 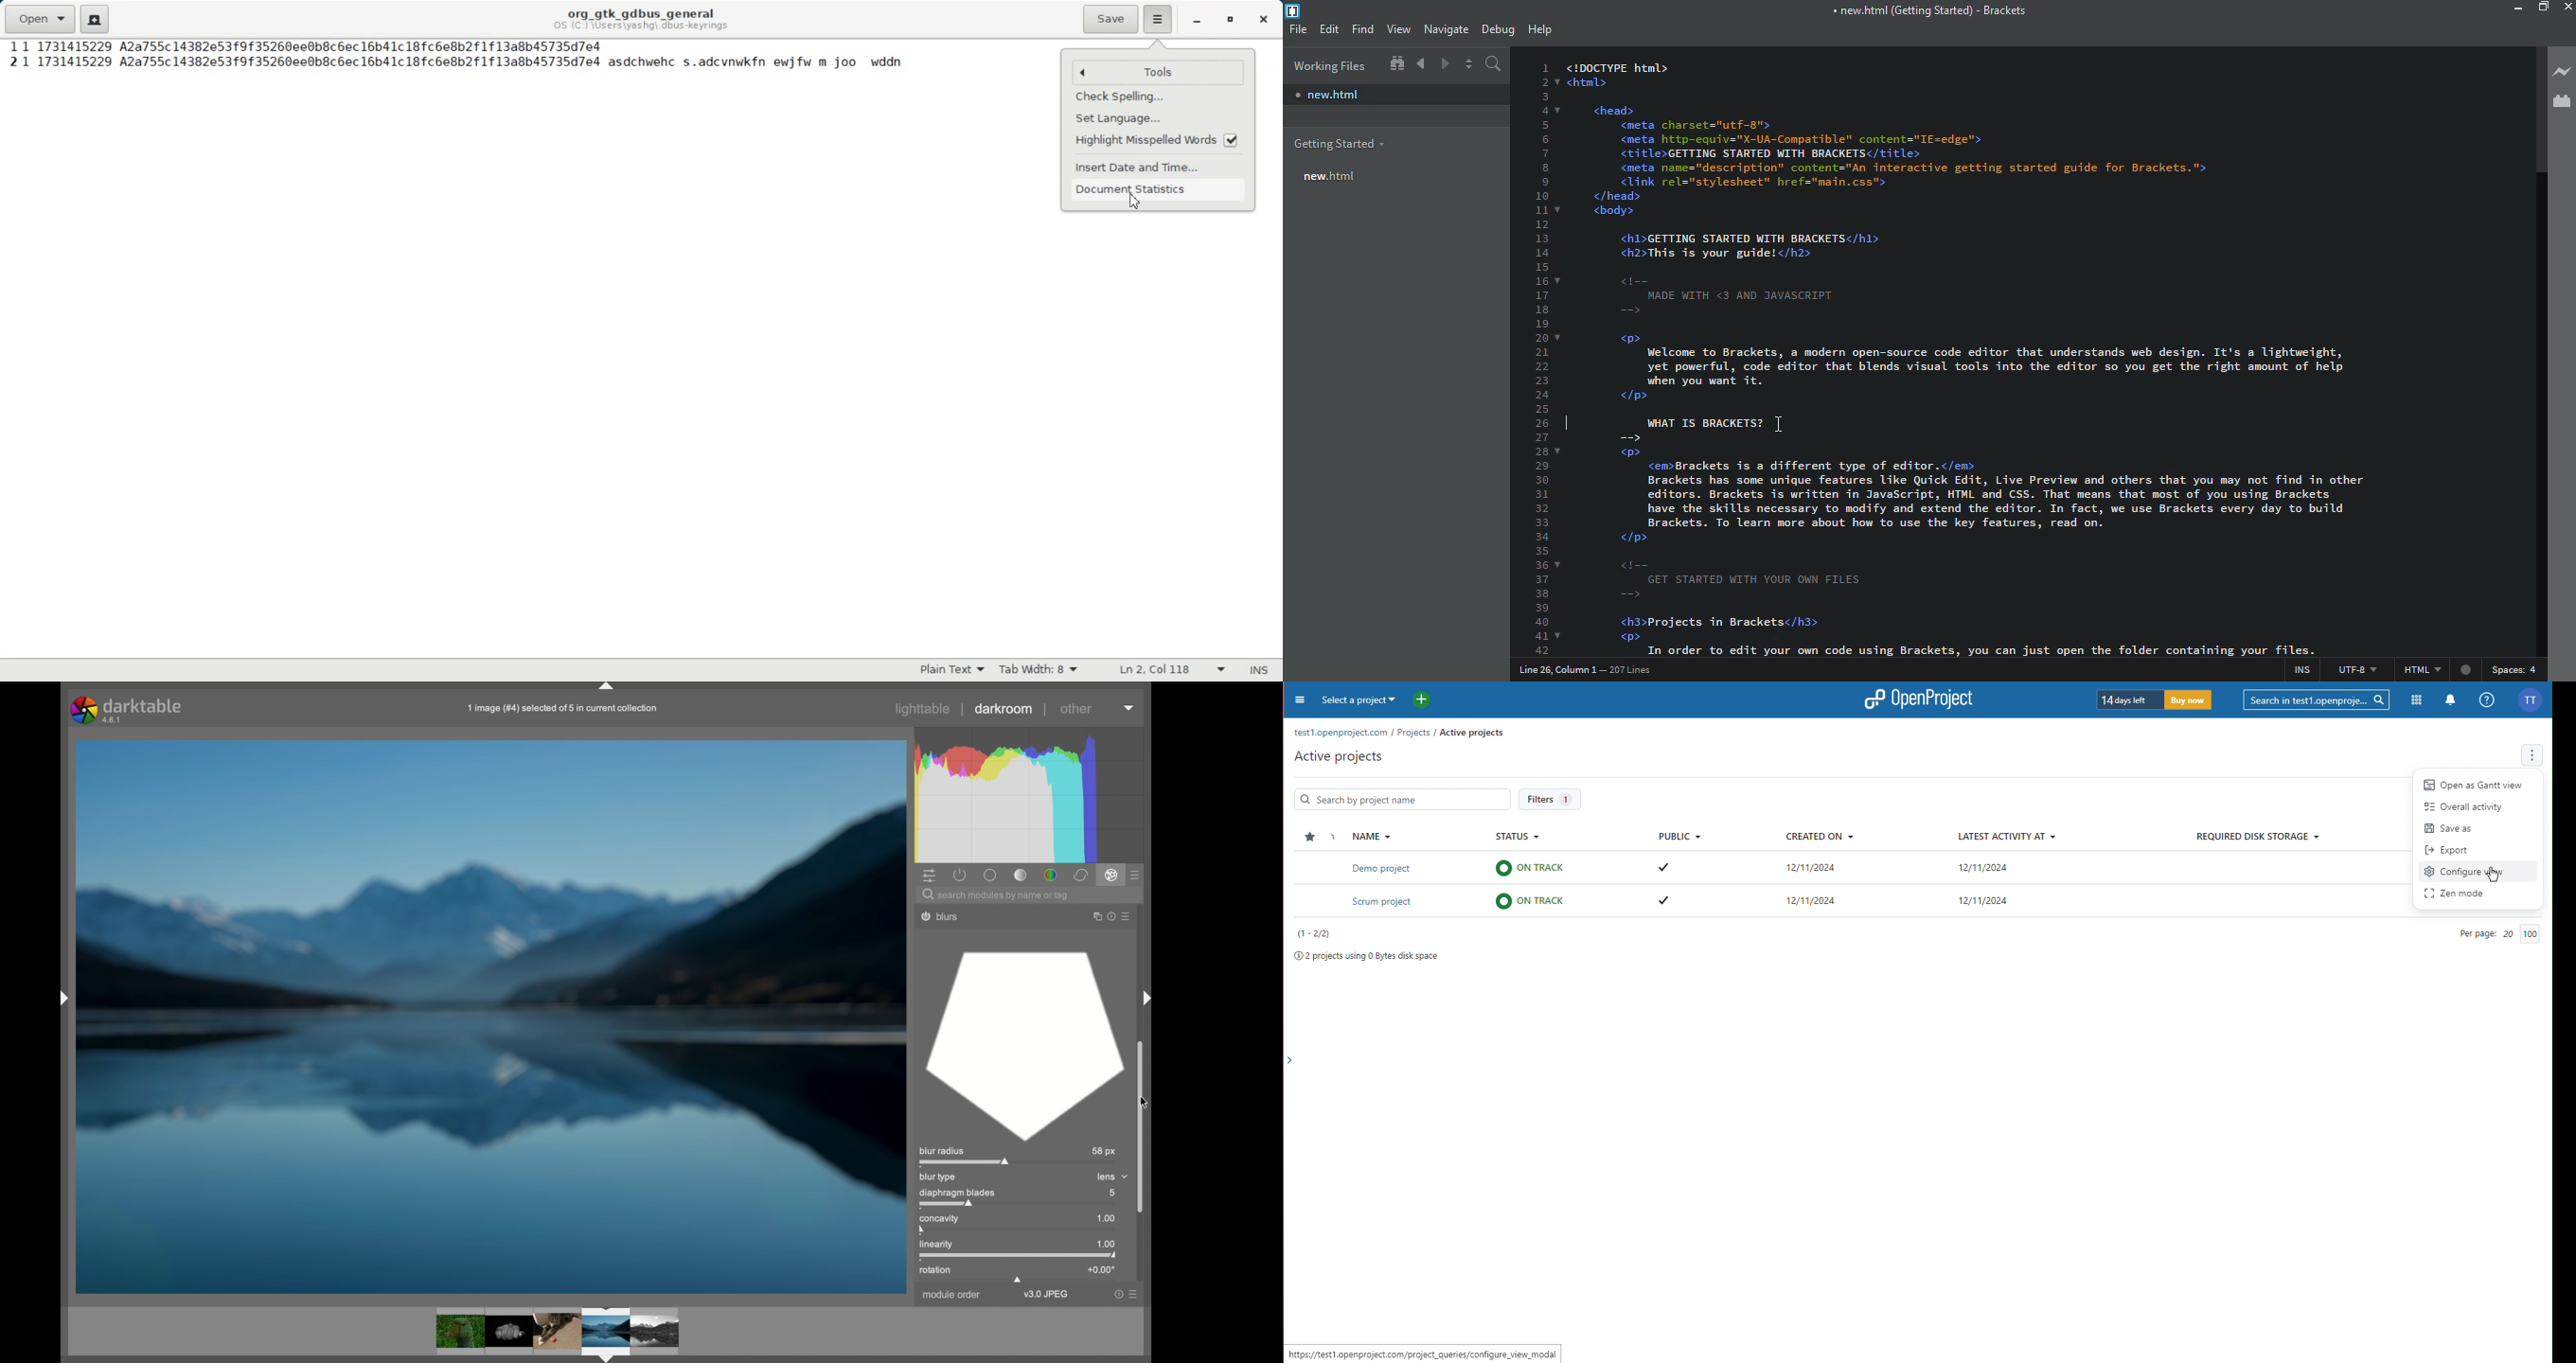 I want to click on html, so click(x=2439, y=669).